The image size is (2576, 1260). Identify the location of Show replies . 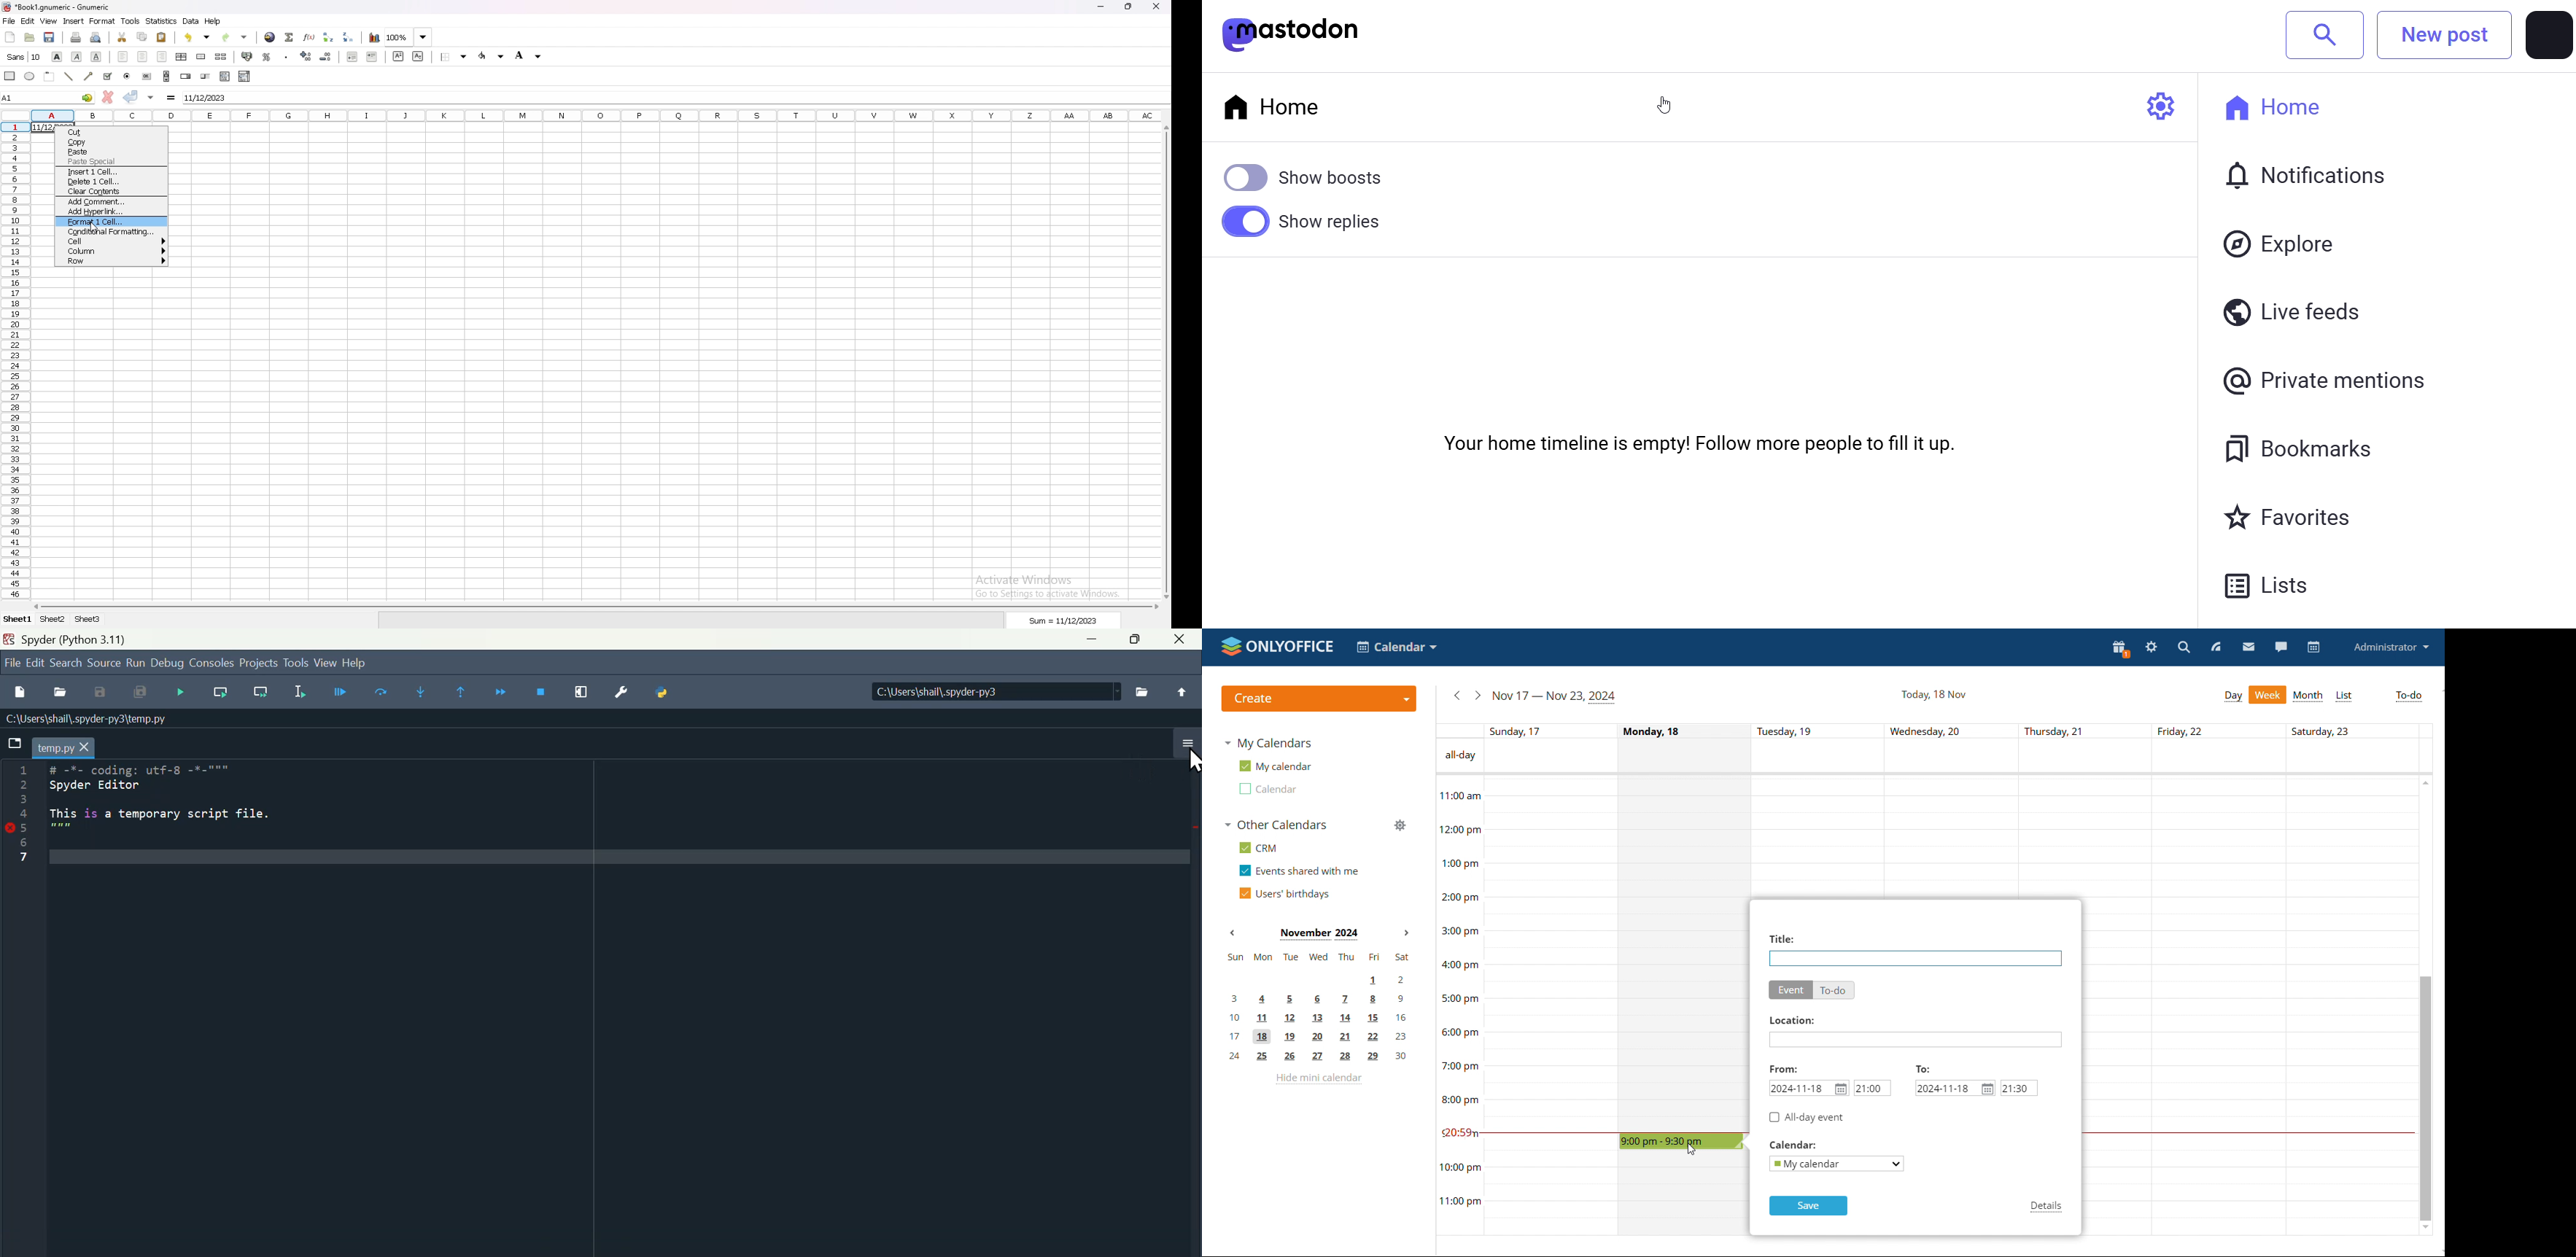
(1342, 222).